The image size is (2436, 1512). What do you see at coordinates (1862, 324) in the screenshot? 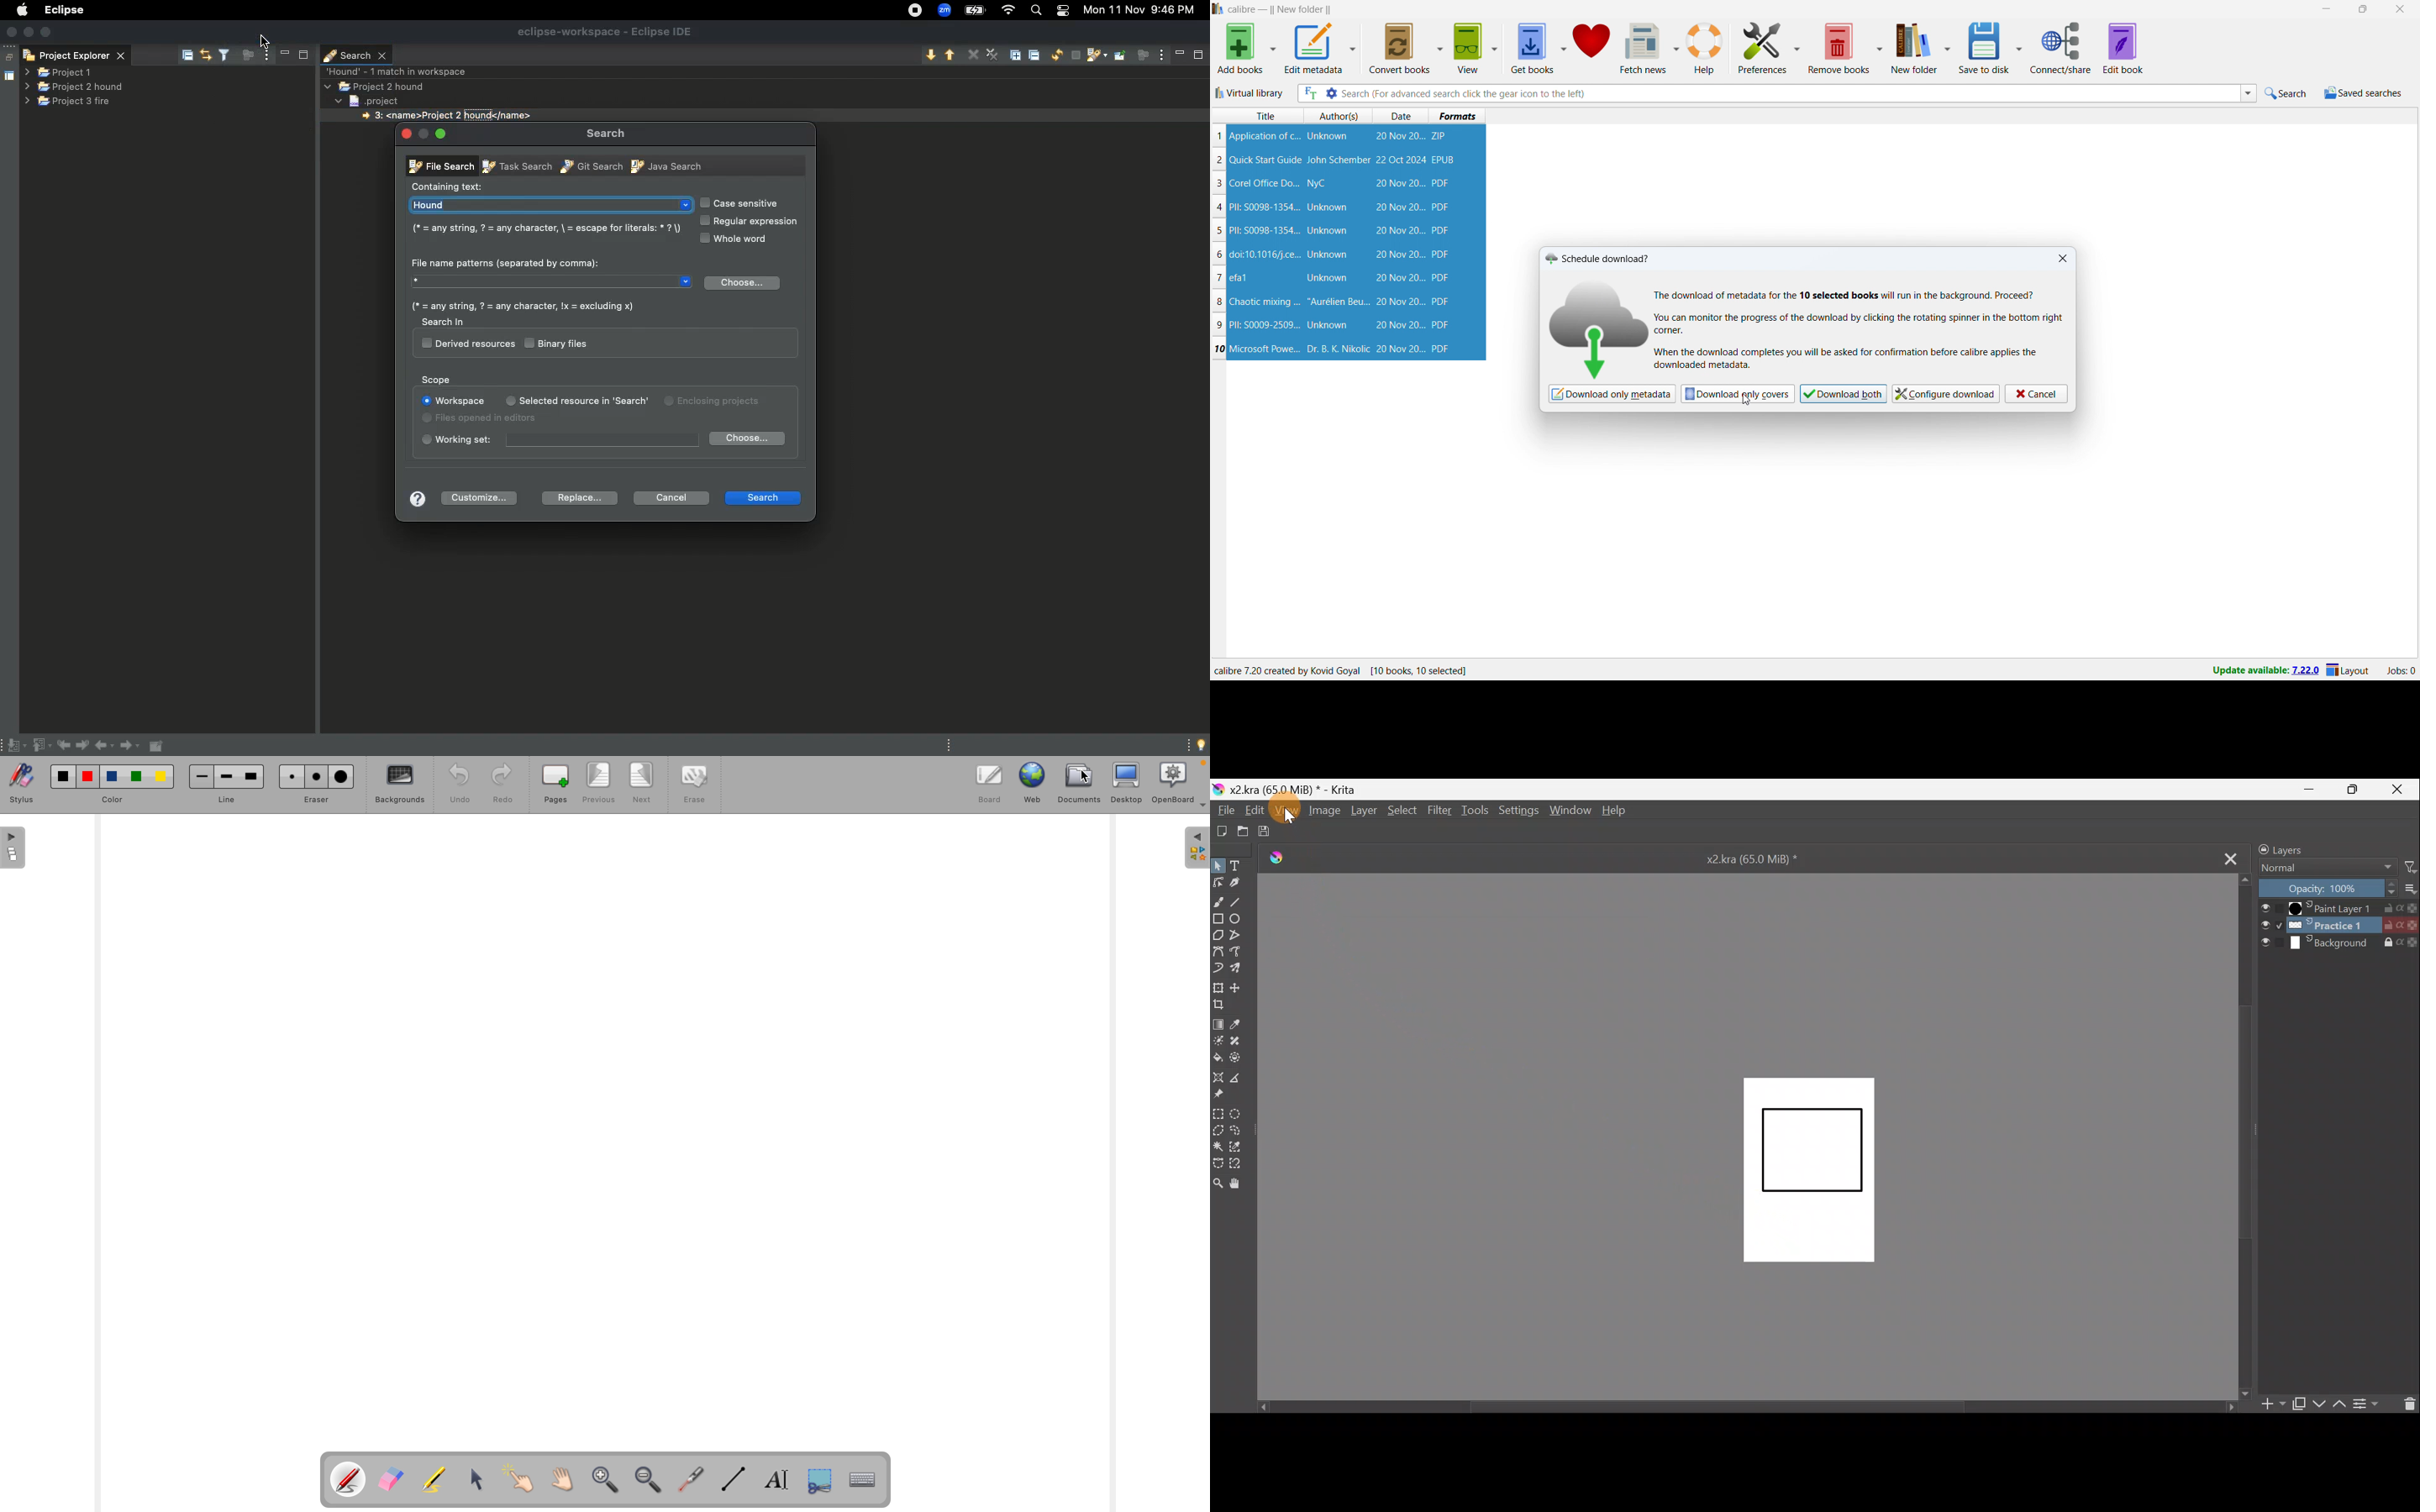
I see `You can monitor the progress of the download by clicking the rotating spinner in the bottom right corner.` at bounding box center [1862, 324].